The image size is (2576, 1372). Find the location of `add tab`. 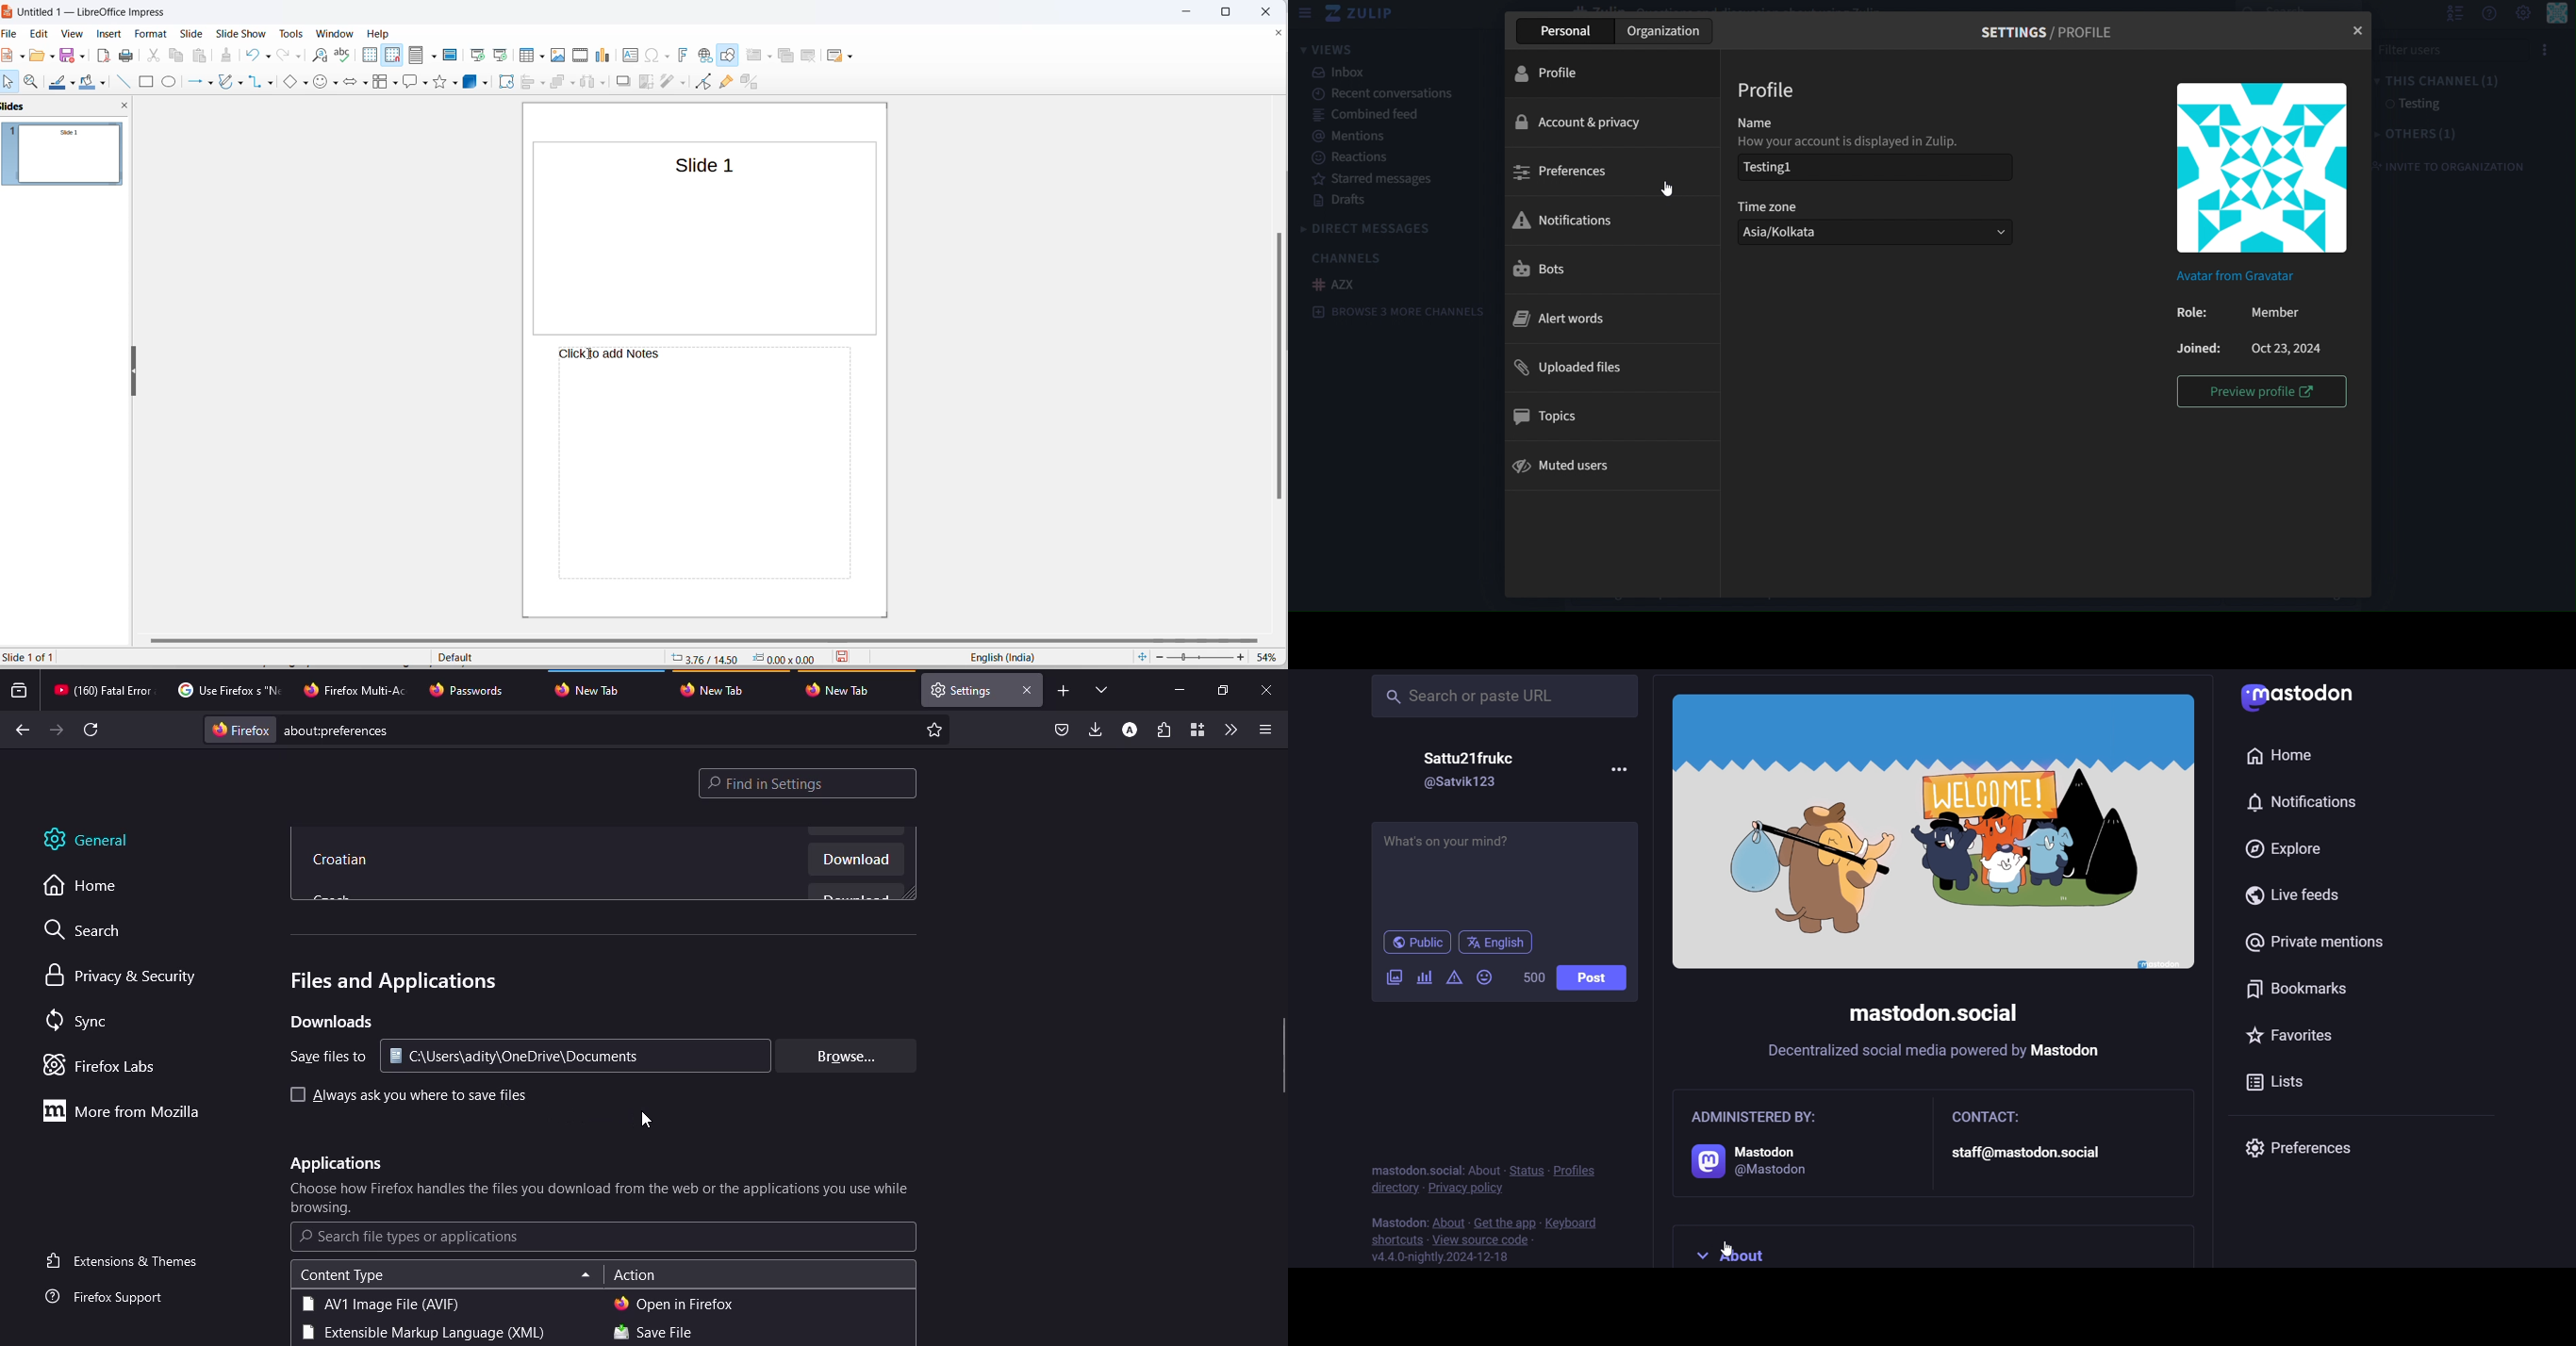

add tab is located at coordinates (1064, 691).